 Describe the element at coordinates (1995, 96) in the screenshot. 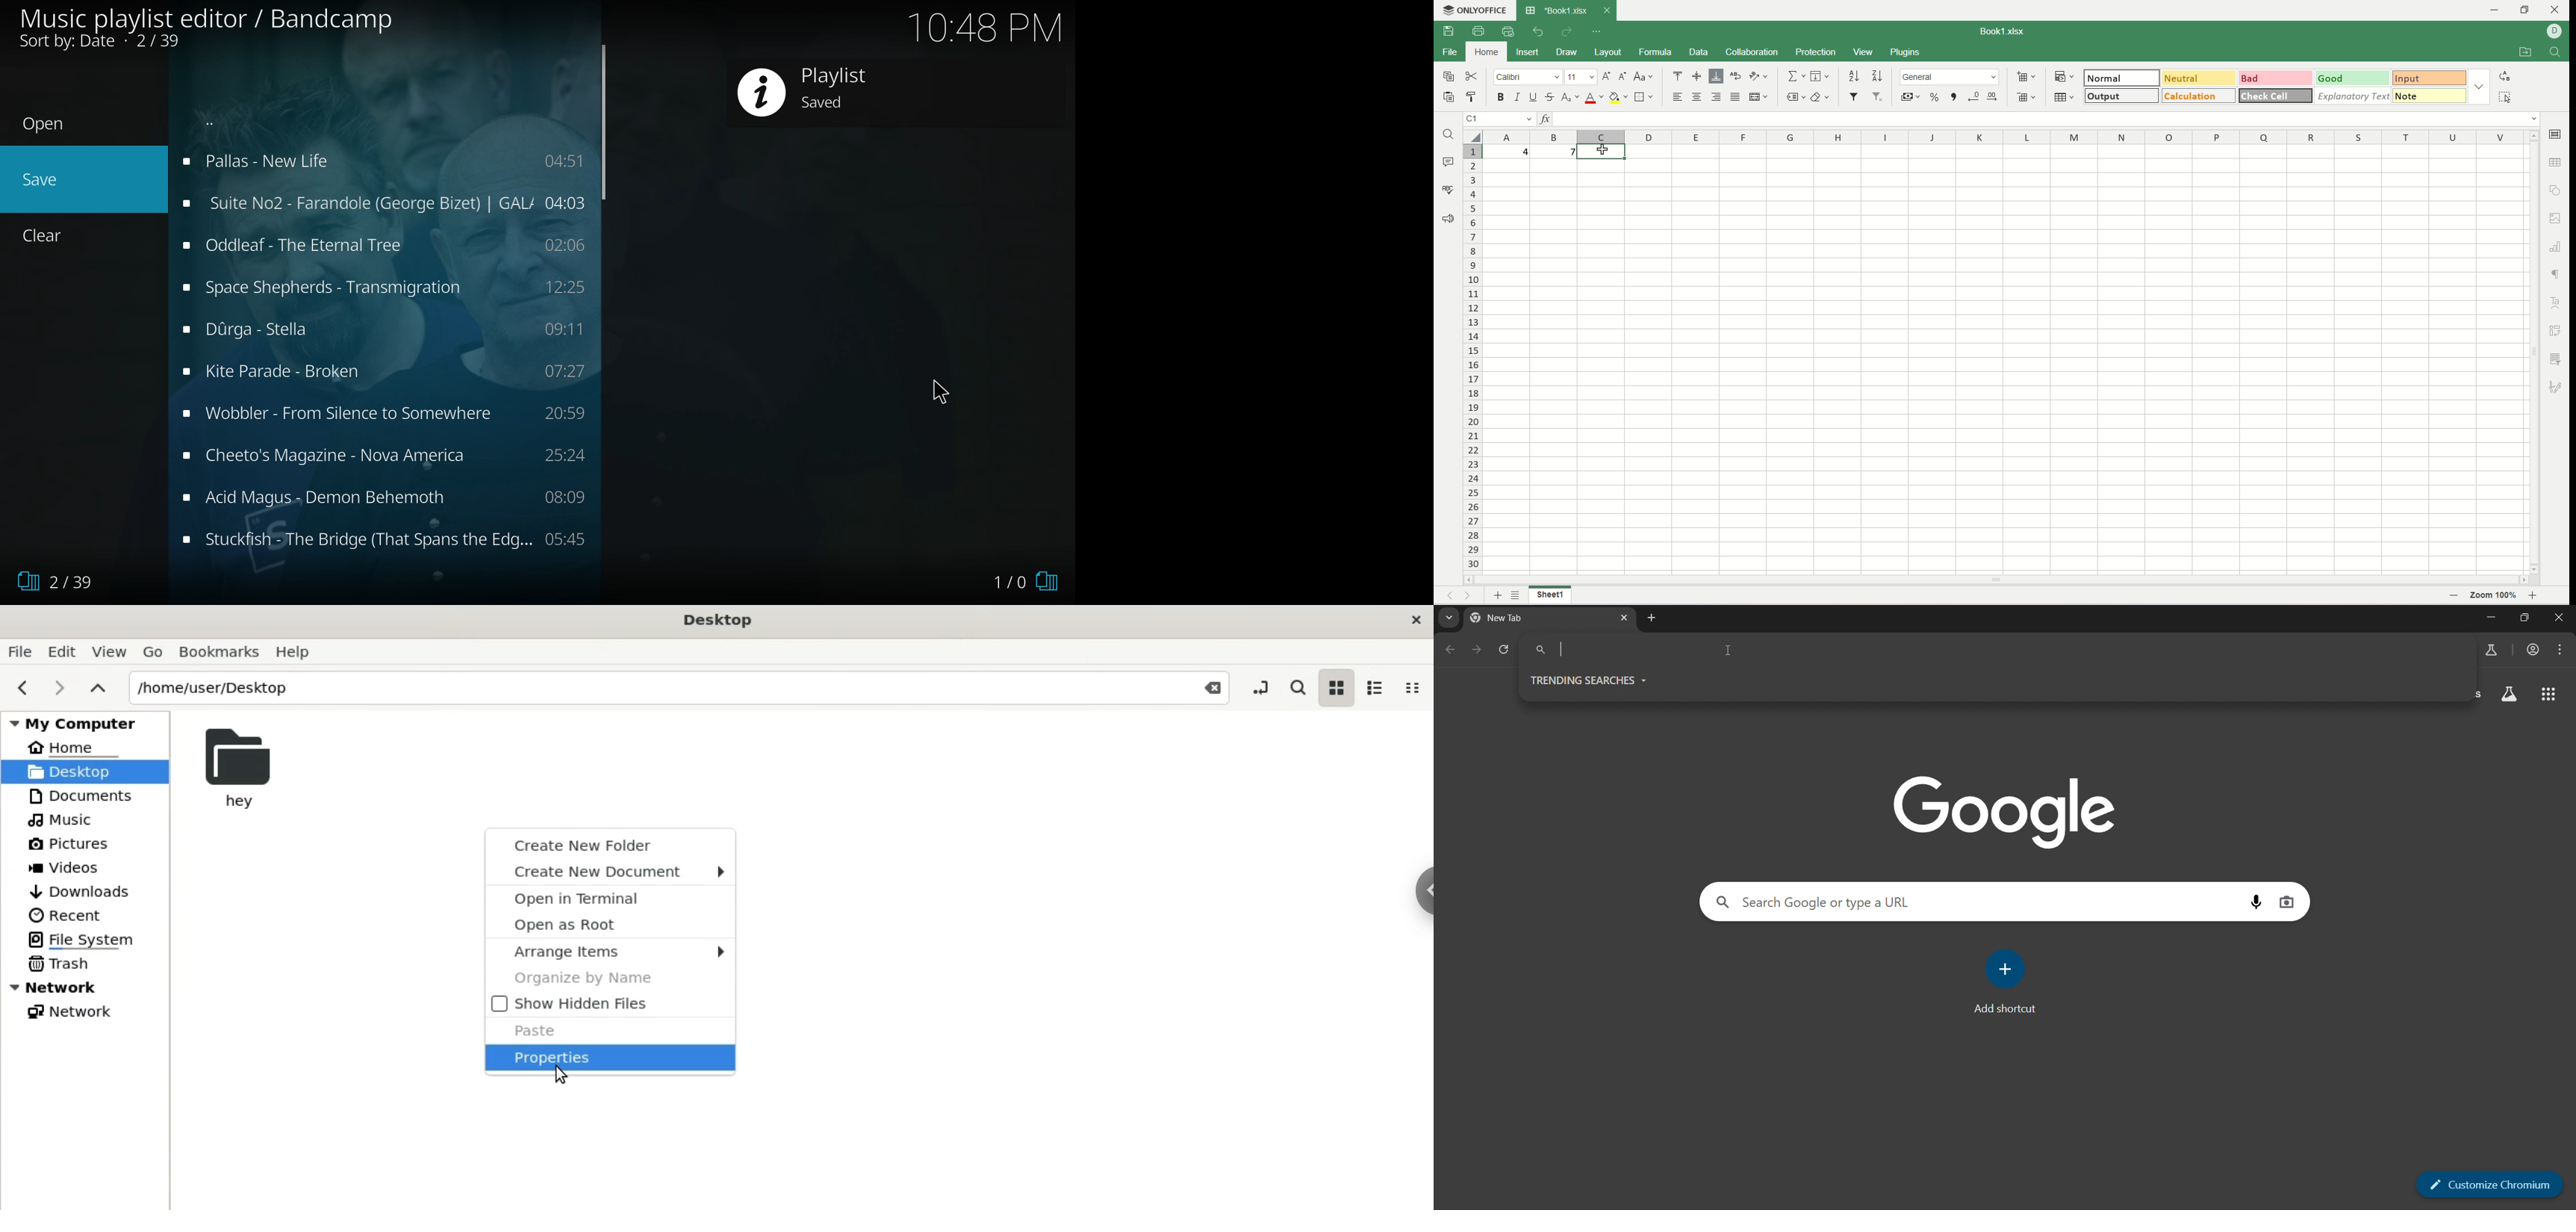

I see `increase decimal` at that location.